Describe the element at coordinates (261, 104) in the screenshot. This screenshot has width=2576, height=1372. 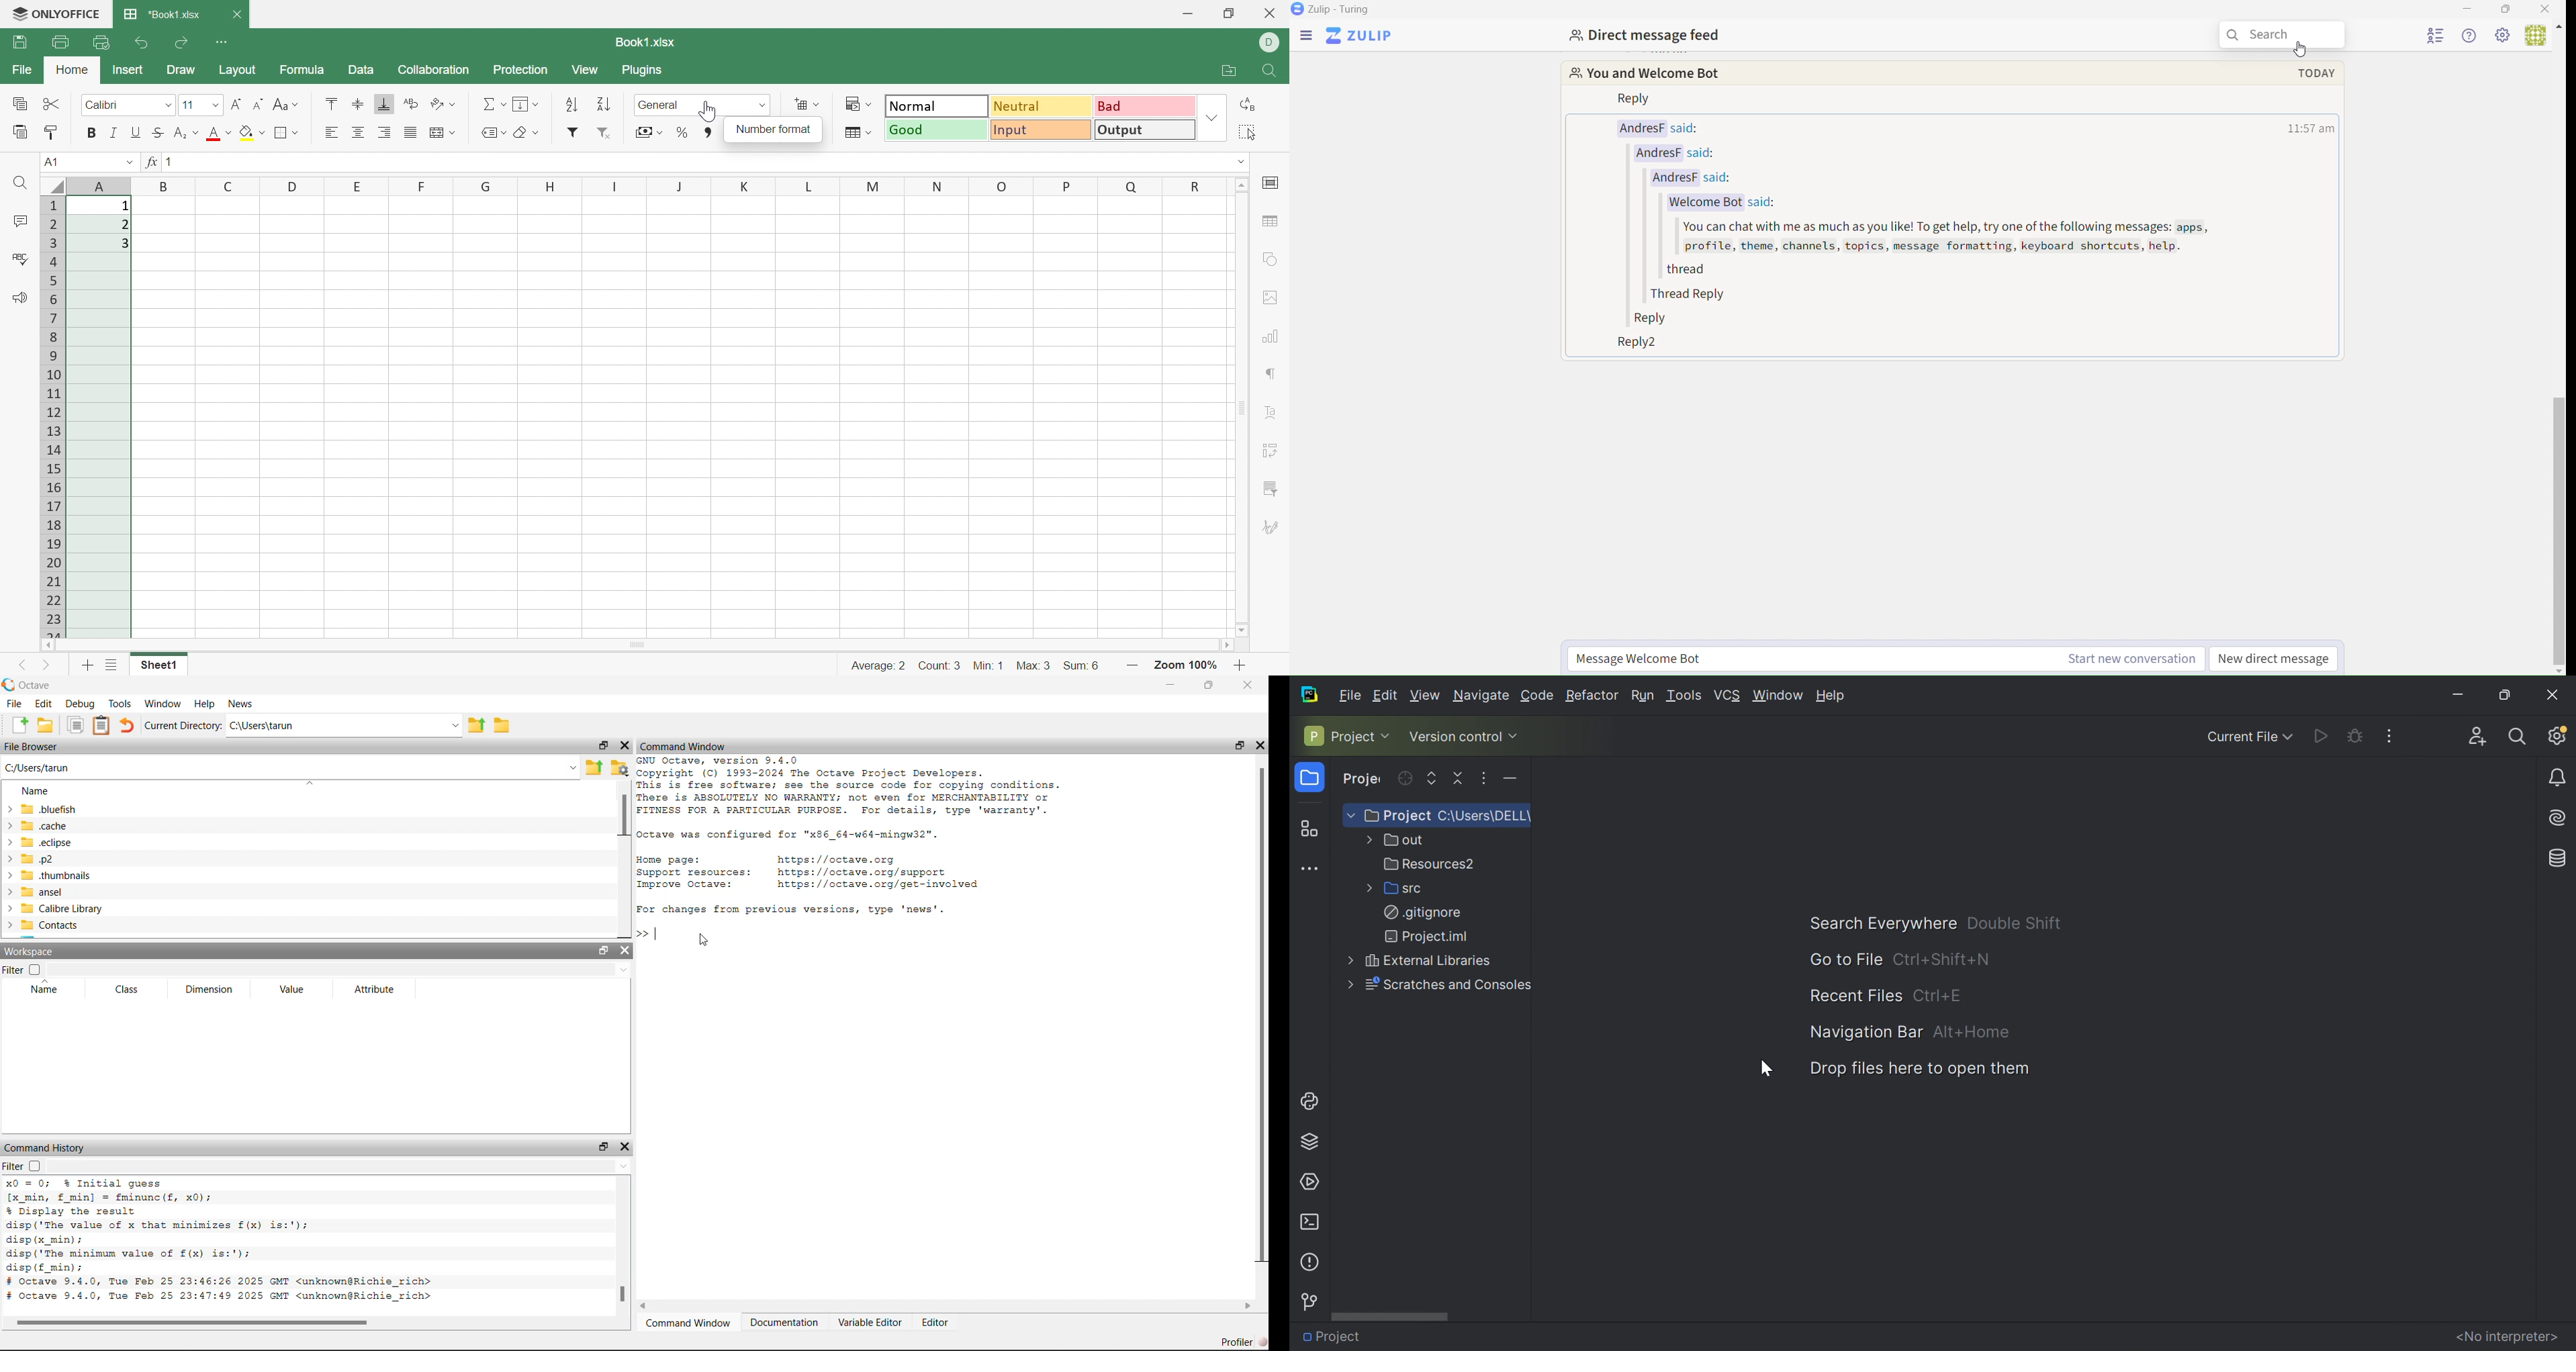
I see `Decrement font size` at that location.